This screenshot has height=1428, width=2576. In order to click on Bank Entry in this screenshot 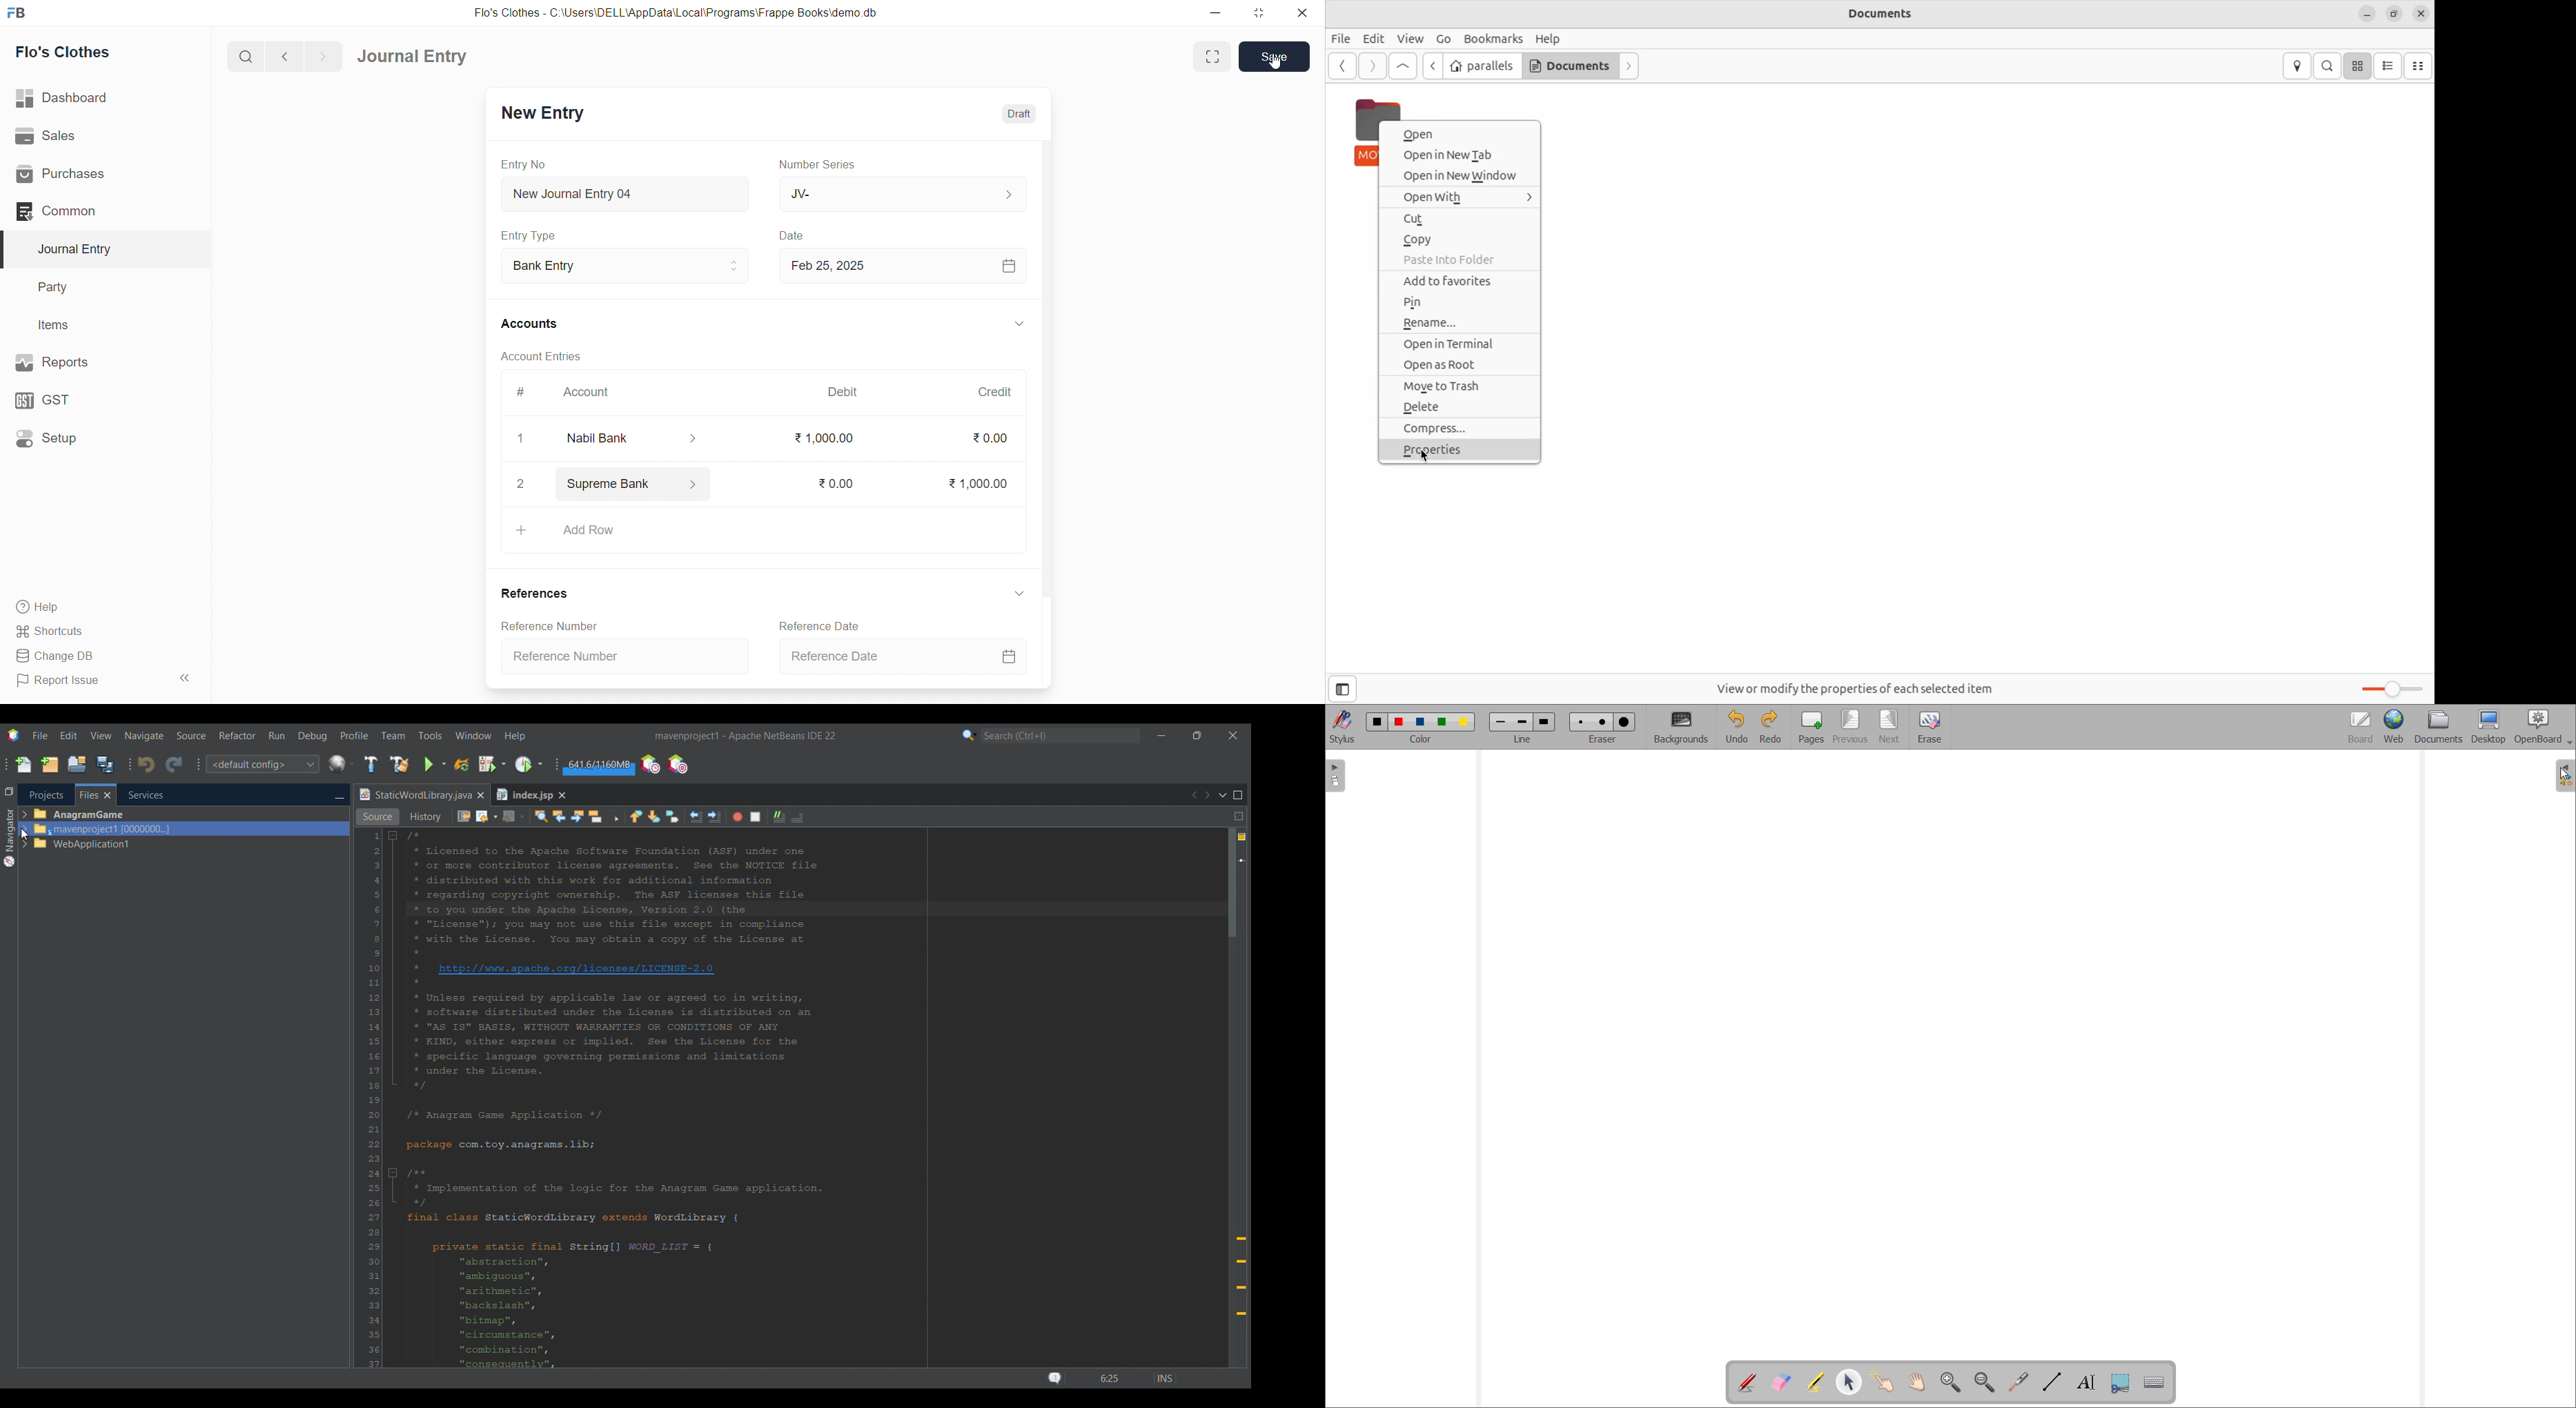, I will do `click(624, 266)`.